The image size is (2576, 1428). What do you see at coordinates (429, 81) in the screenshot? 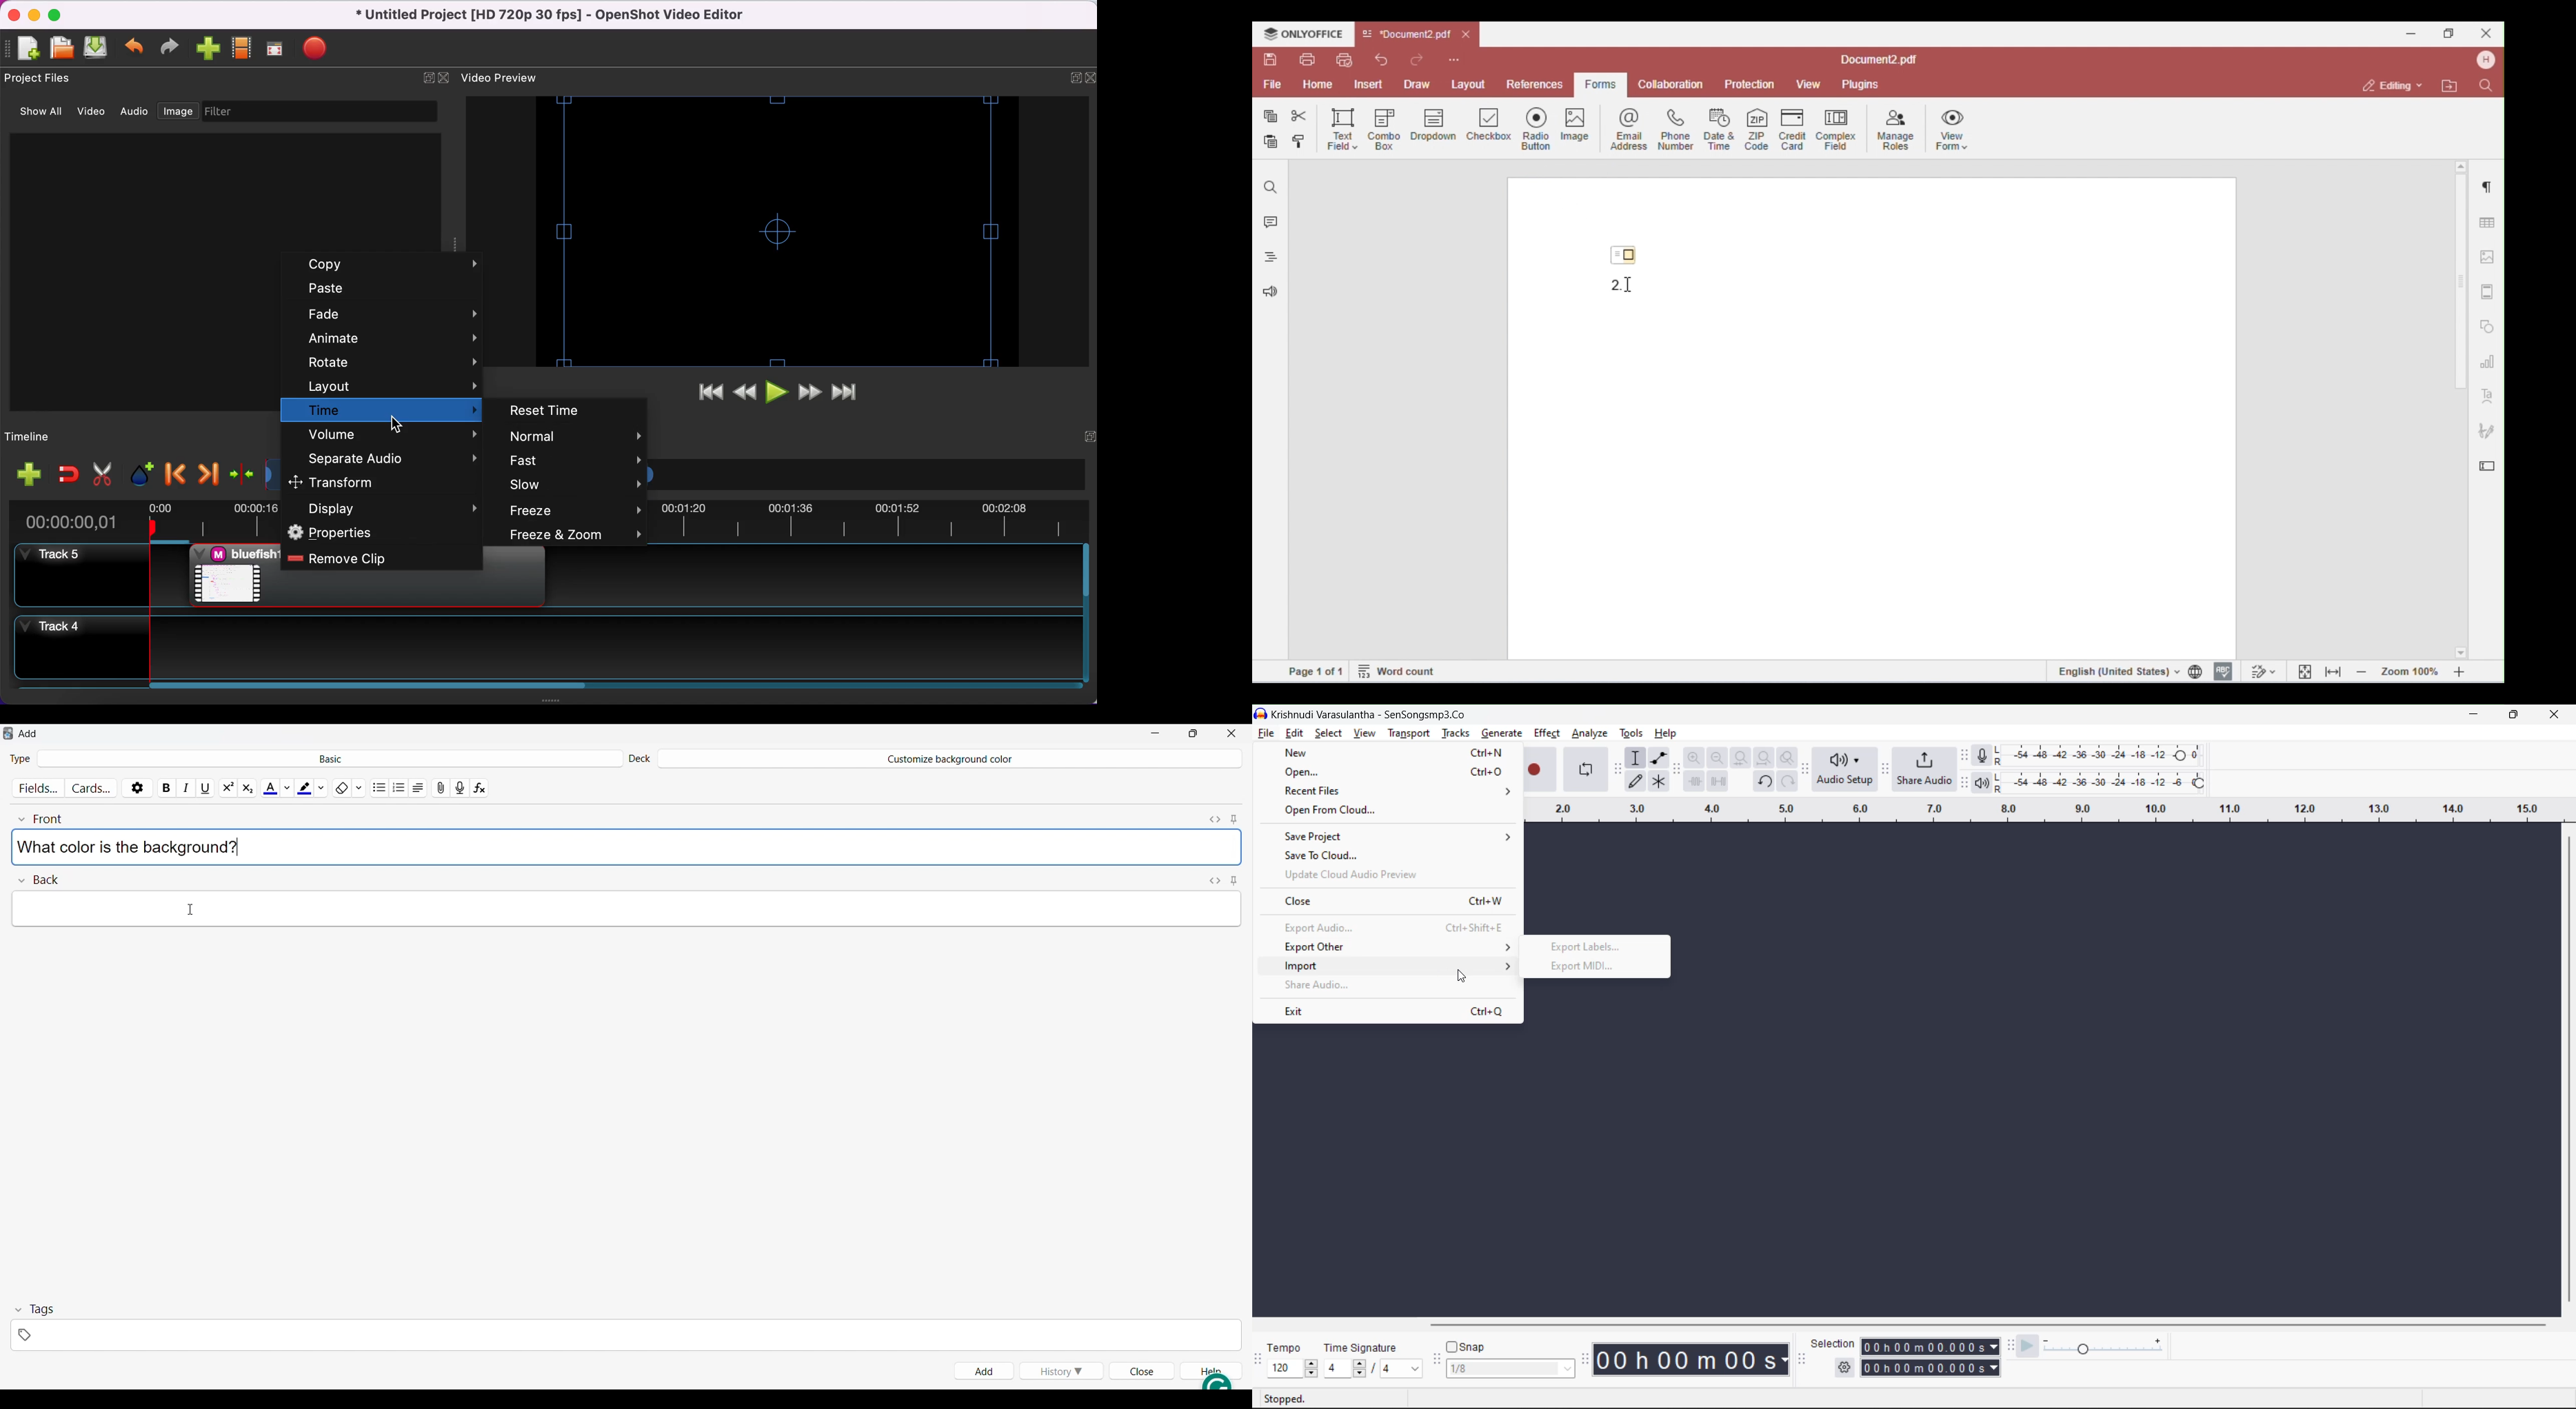
I see `expand/hide` at bounding box center [429, 81].